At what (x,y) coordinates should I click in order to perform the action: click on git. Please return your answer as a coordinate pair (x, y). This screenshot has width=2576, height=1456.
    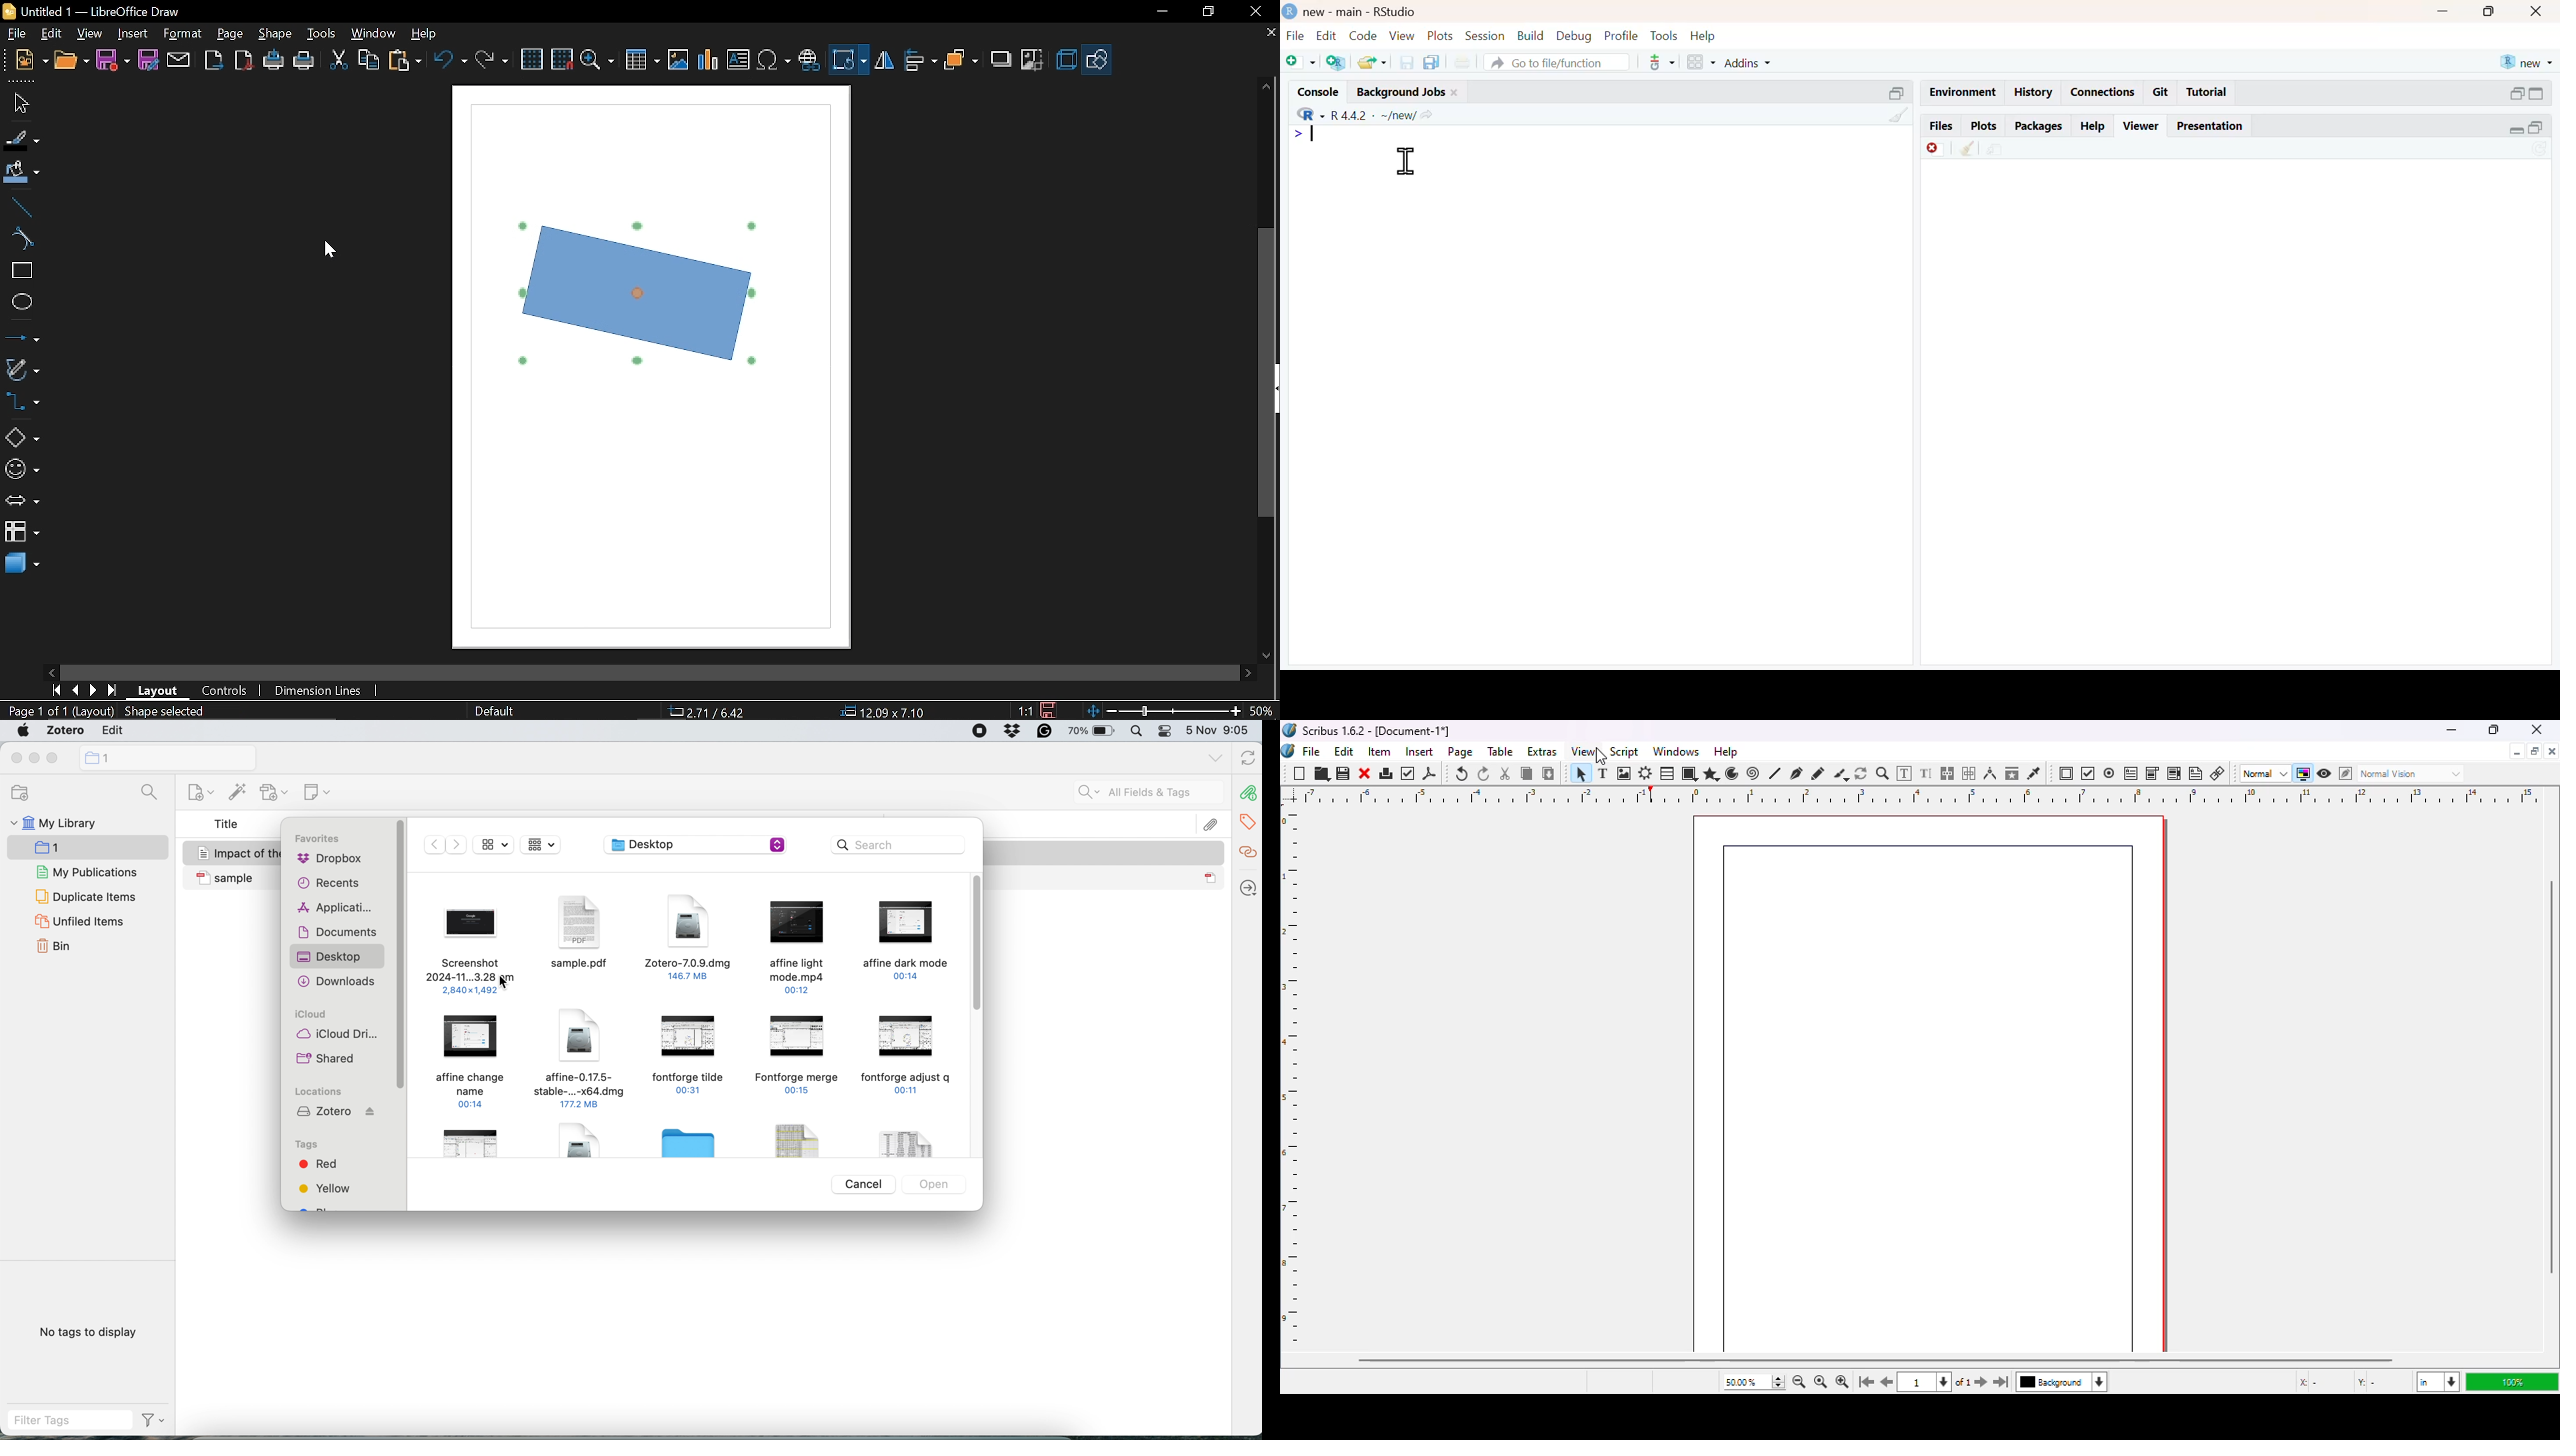
    Looking at the image, I should click on (2161, 93).